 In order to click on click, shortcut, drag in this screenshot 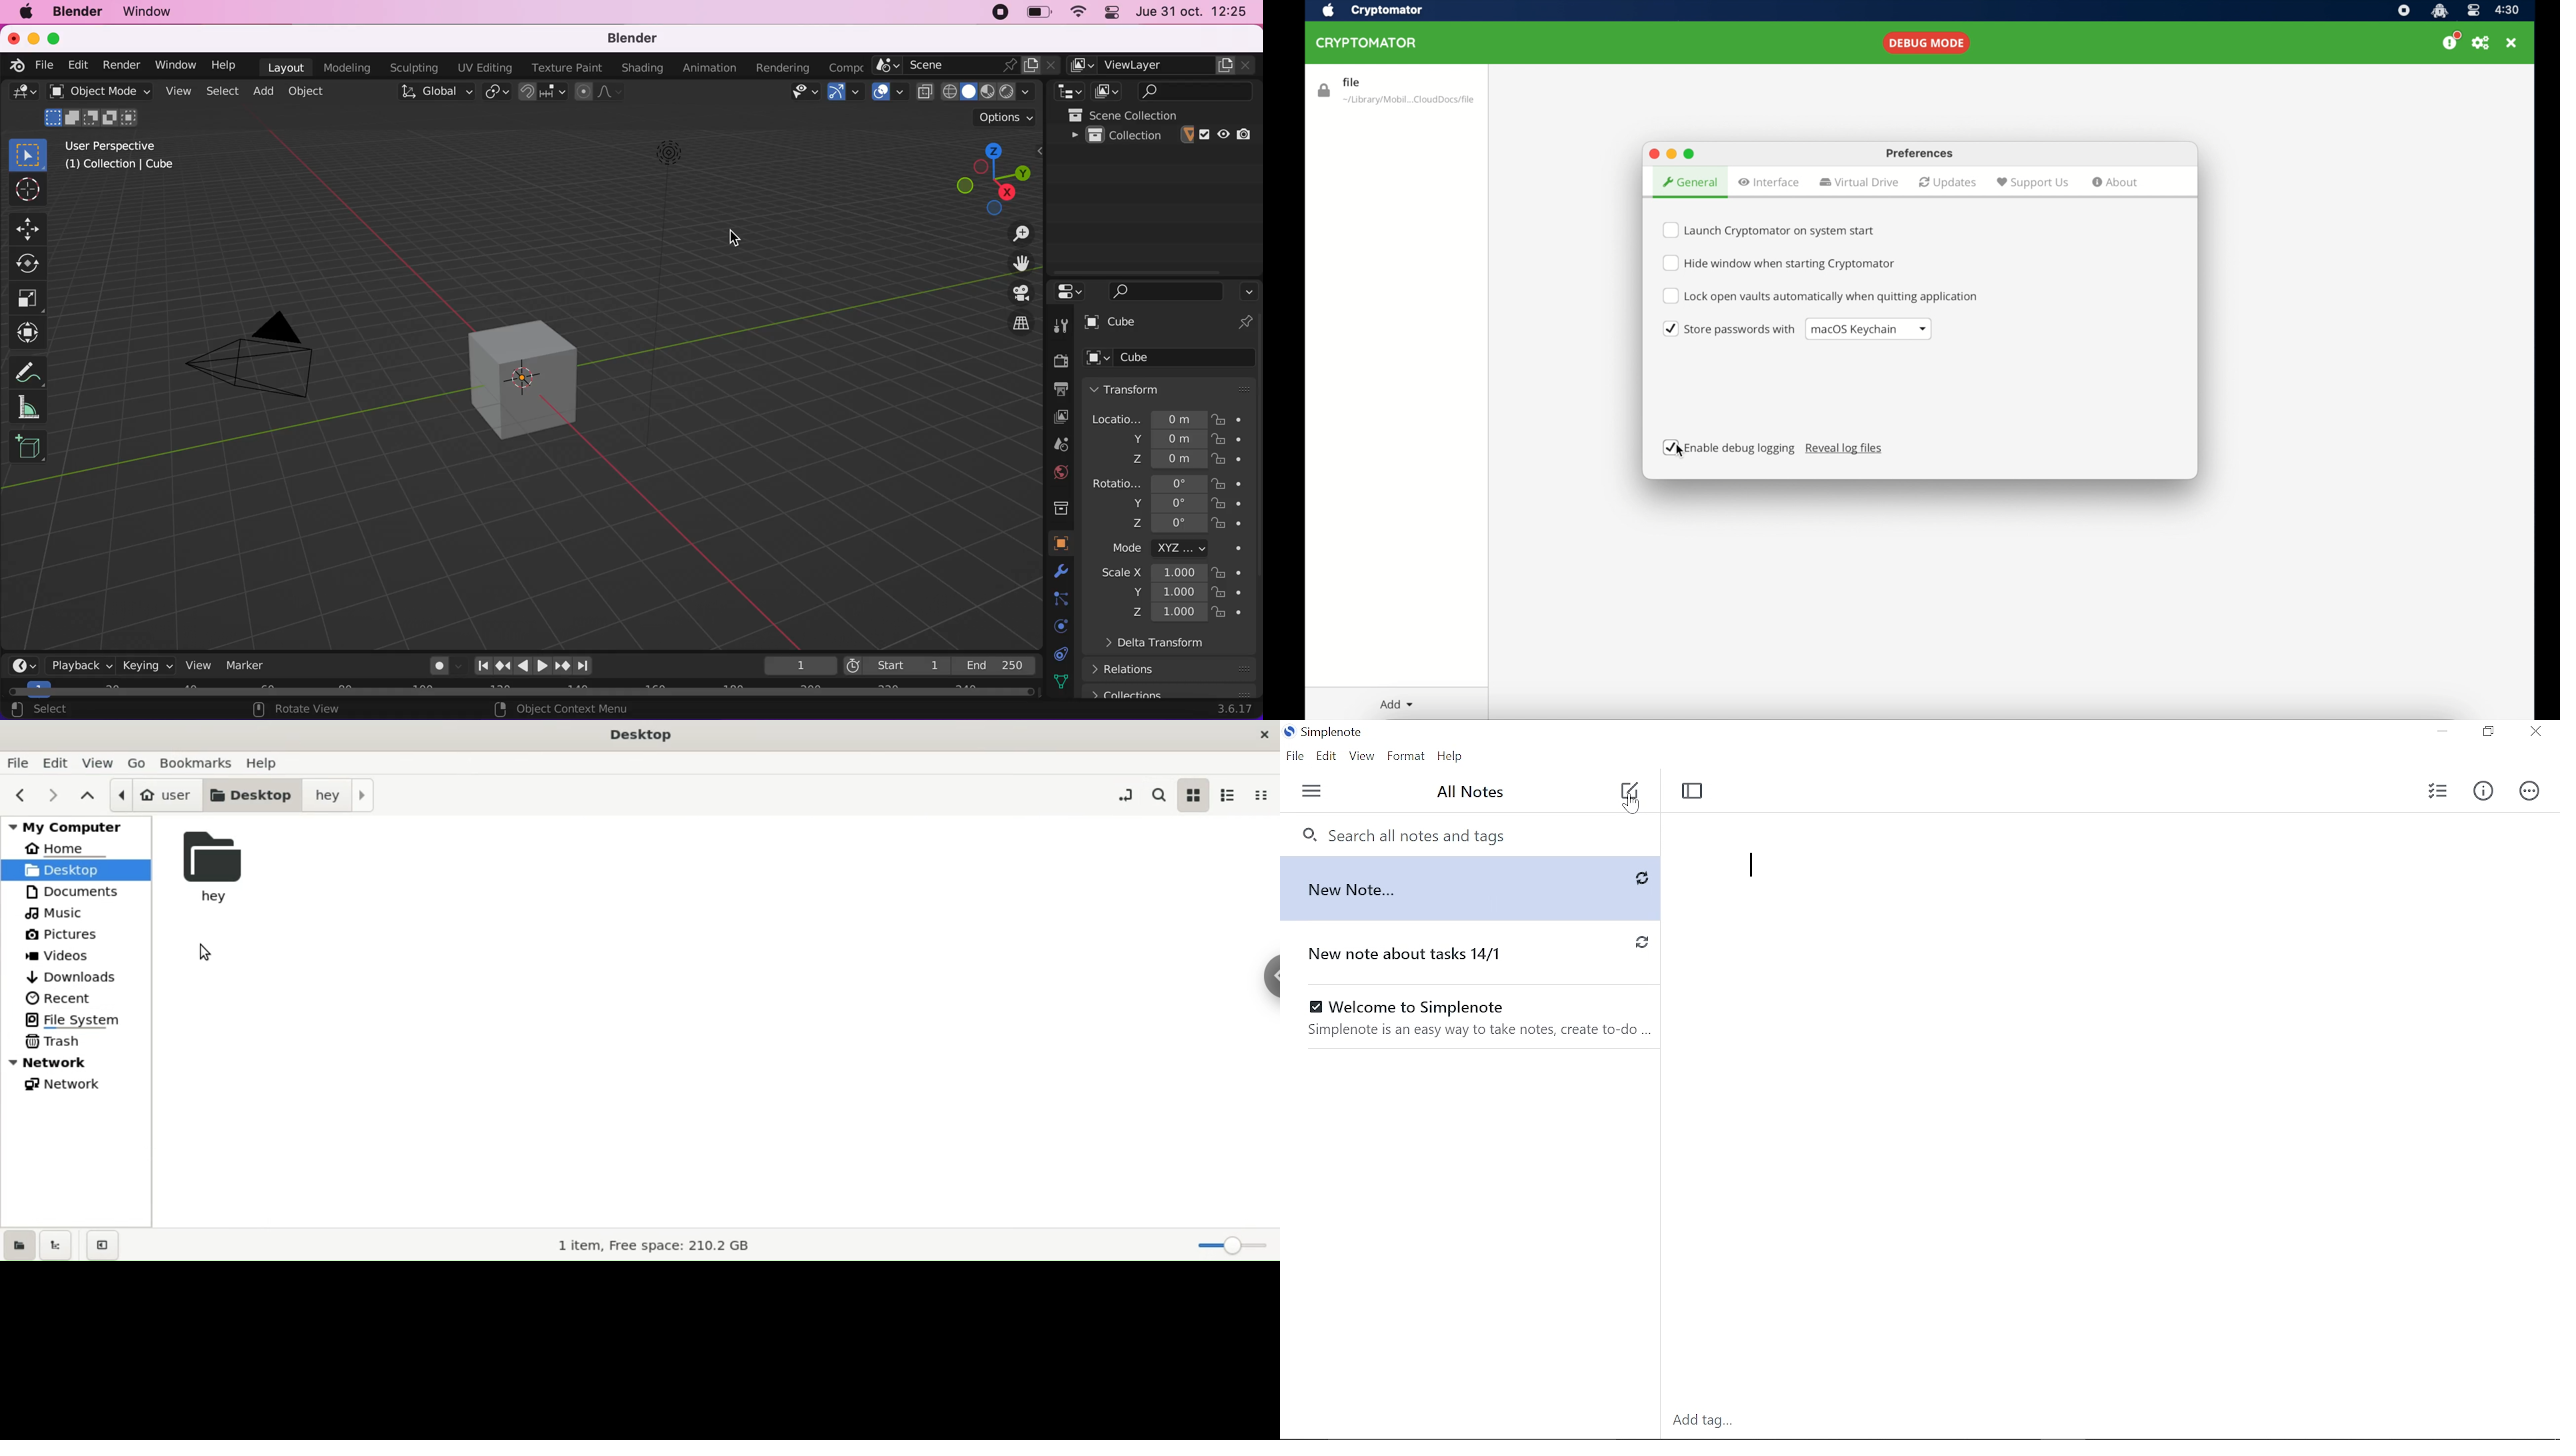, I will do `click(987, 174)`.